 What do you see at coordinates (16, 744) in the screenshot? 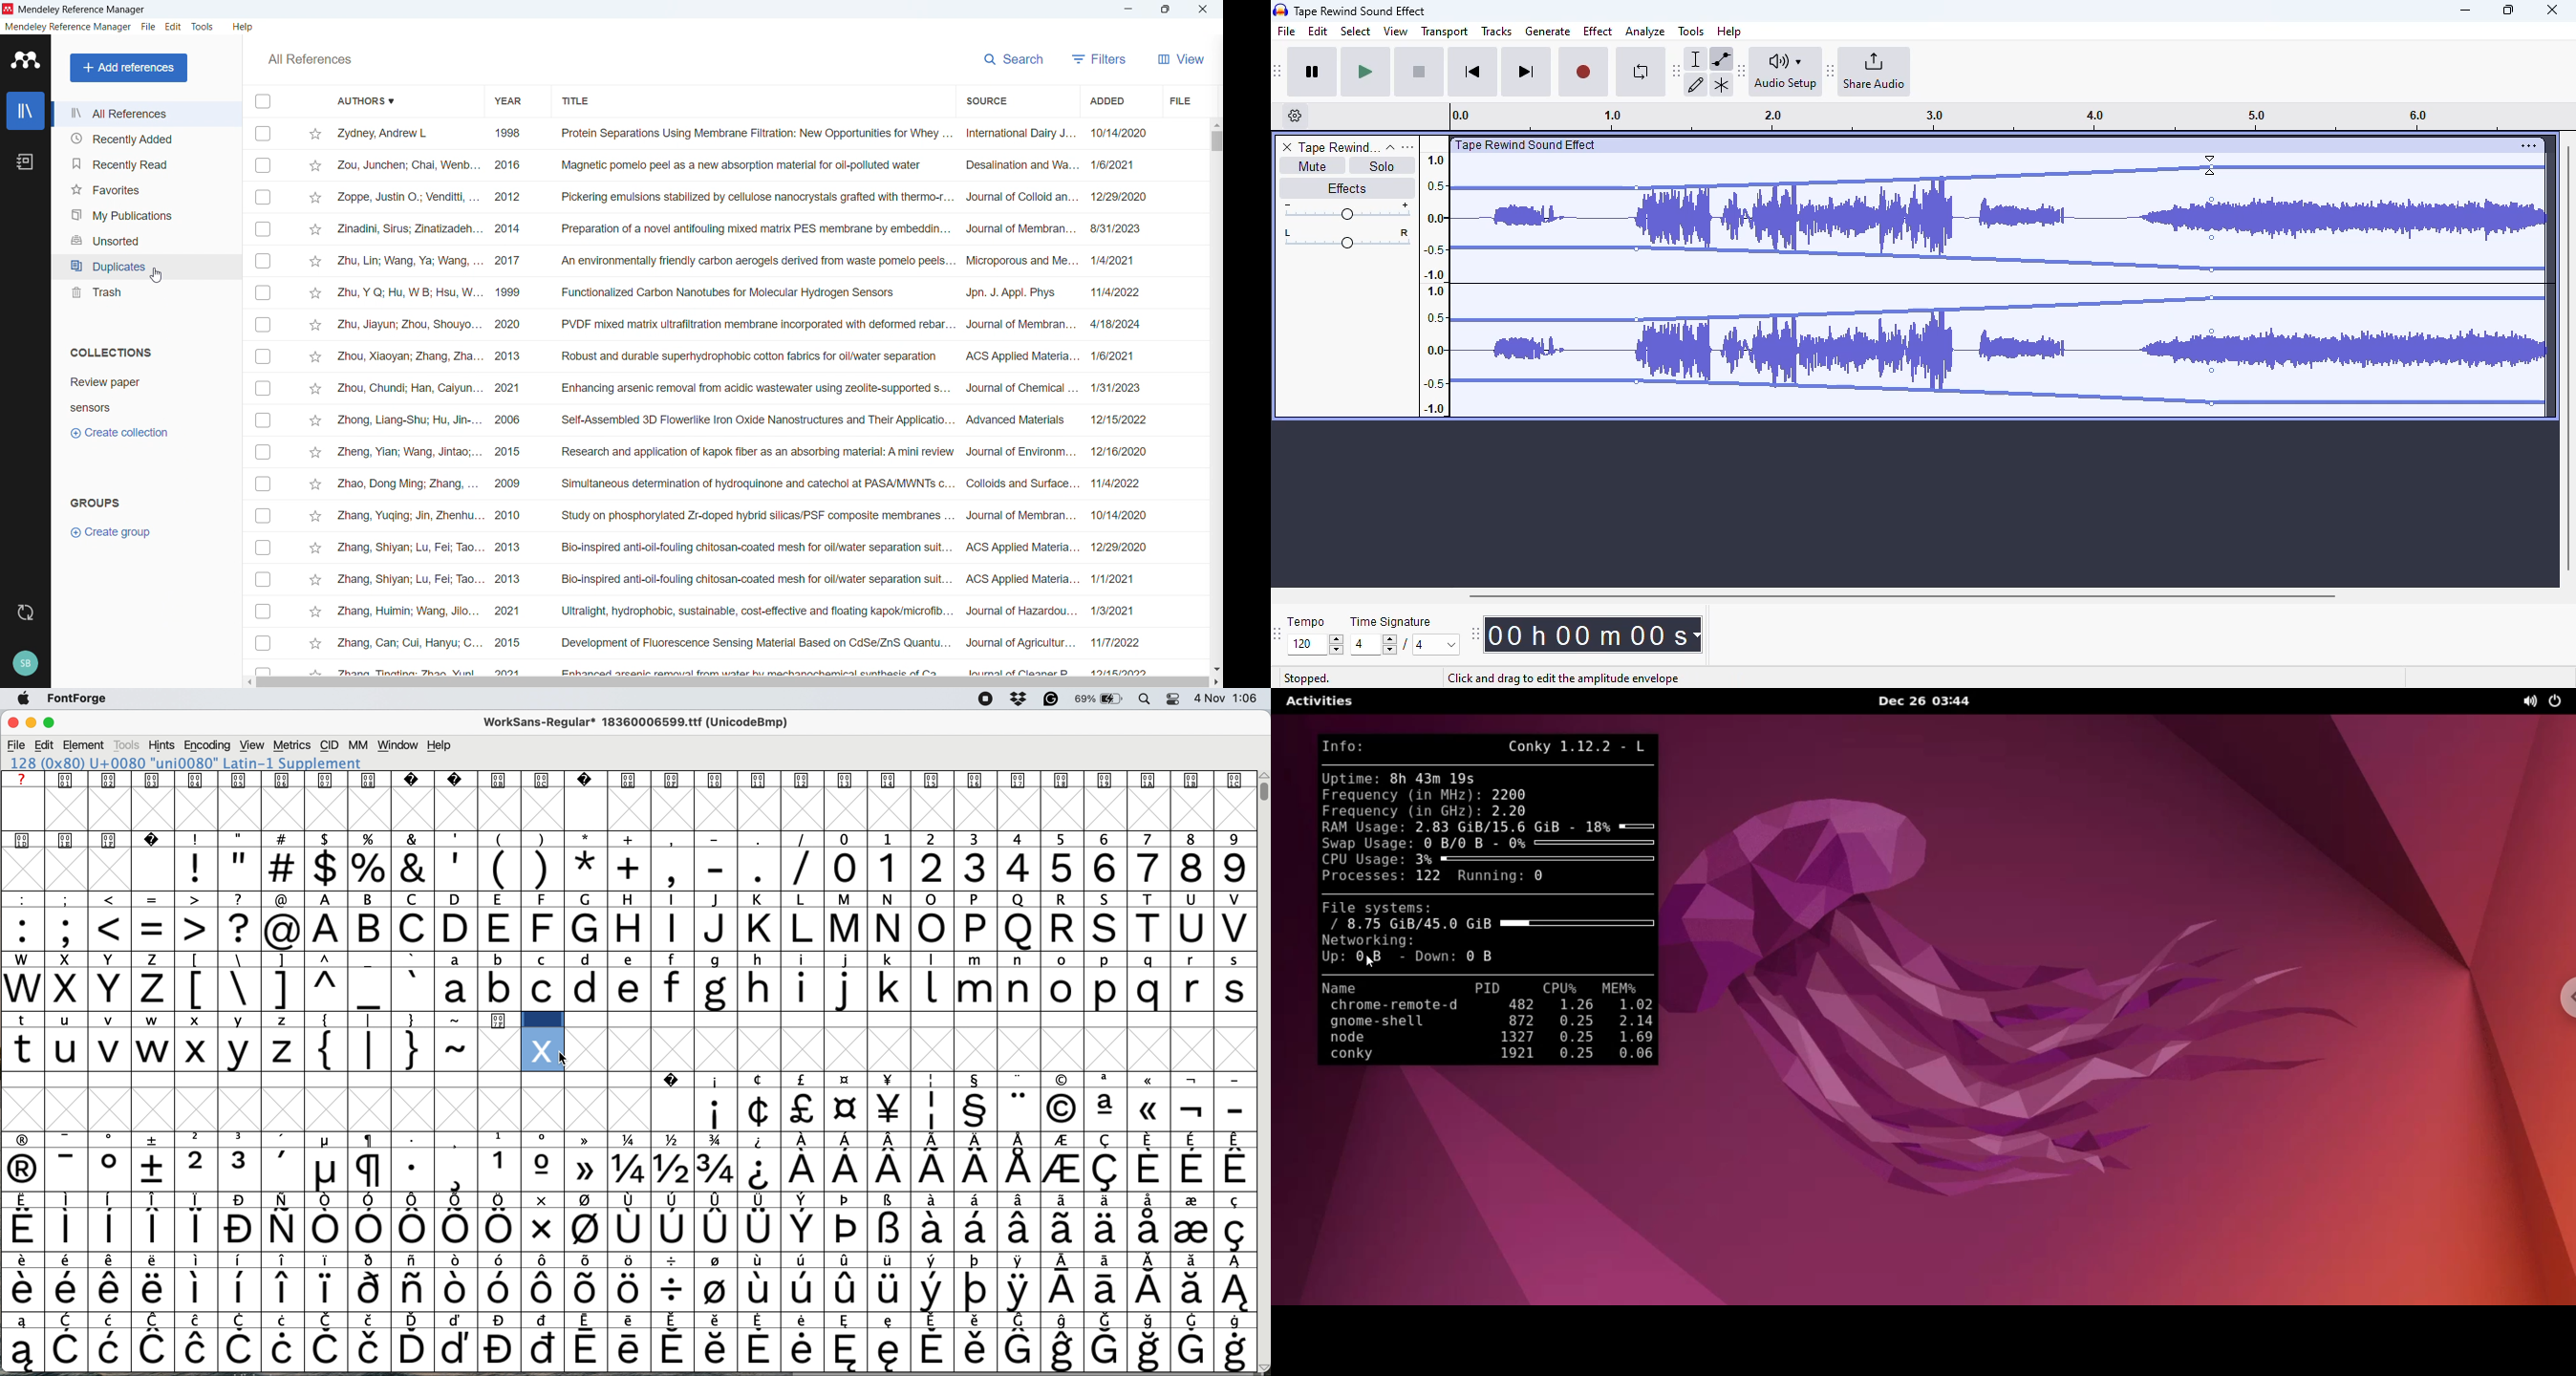
I see `file` at bounding box center [16, 744].